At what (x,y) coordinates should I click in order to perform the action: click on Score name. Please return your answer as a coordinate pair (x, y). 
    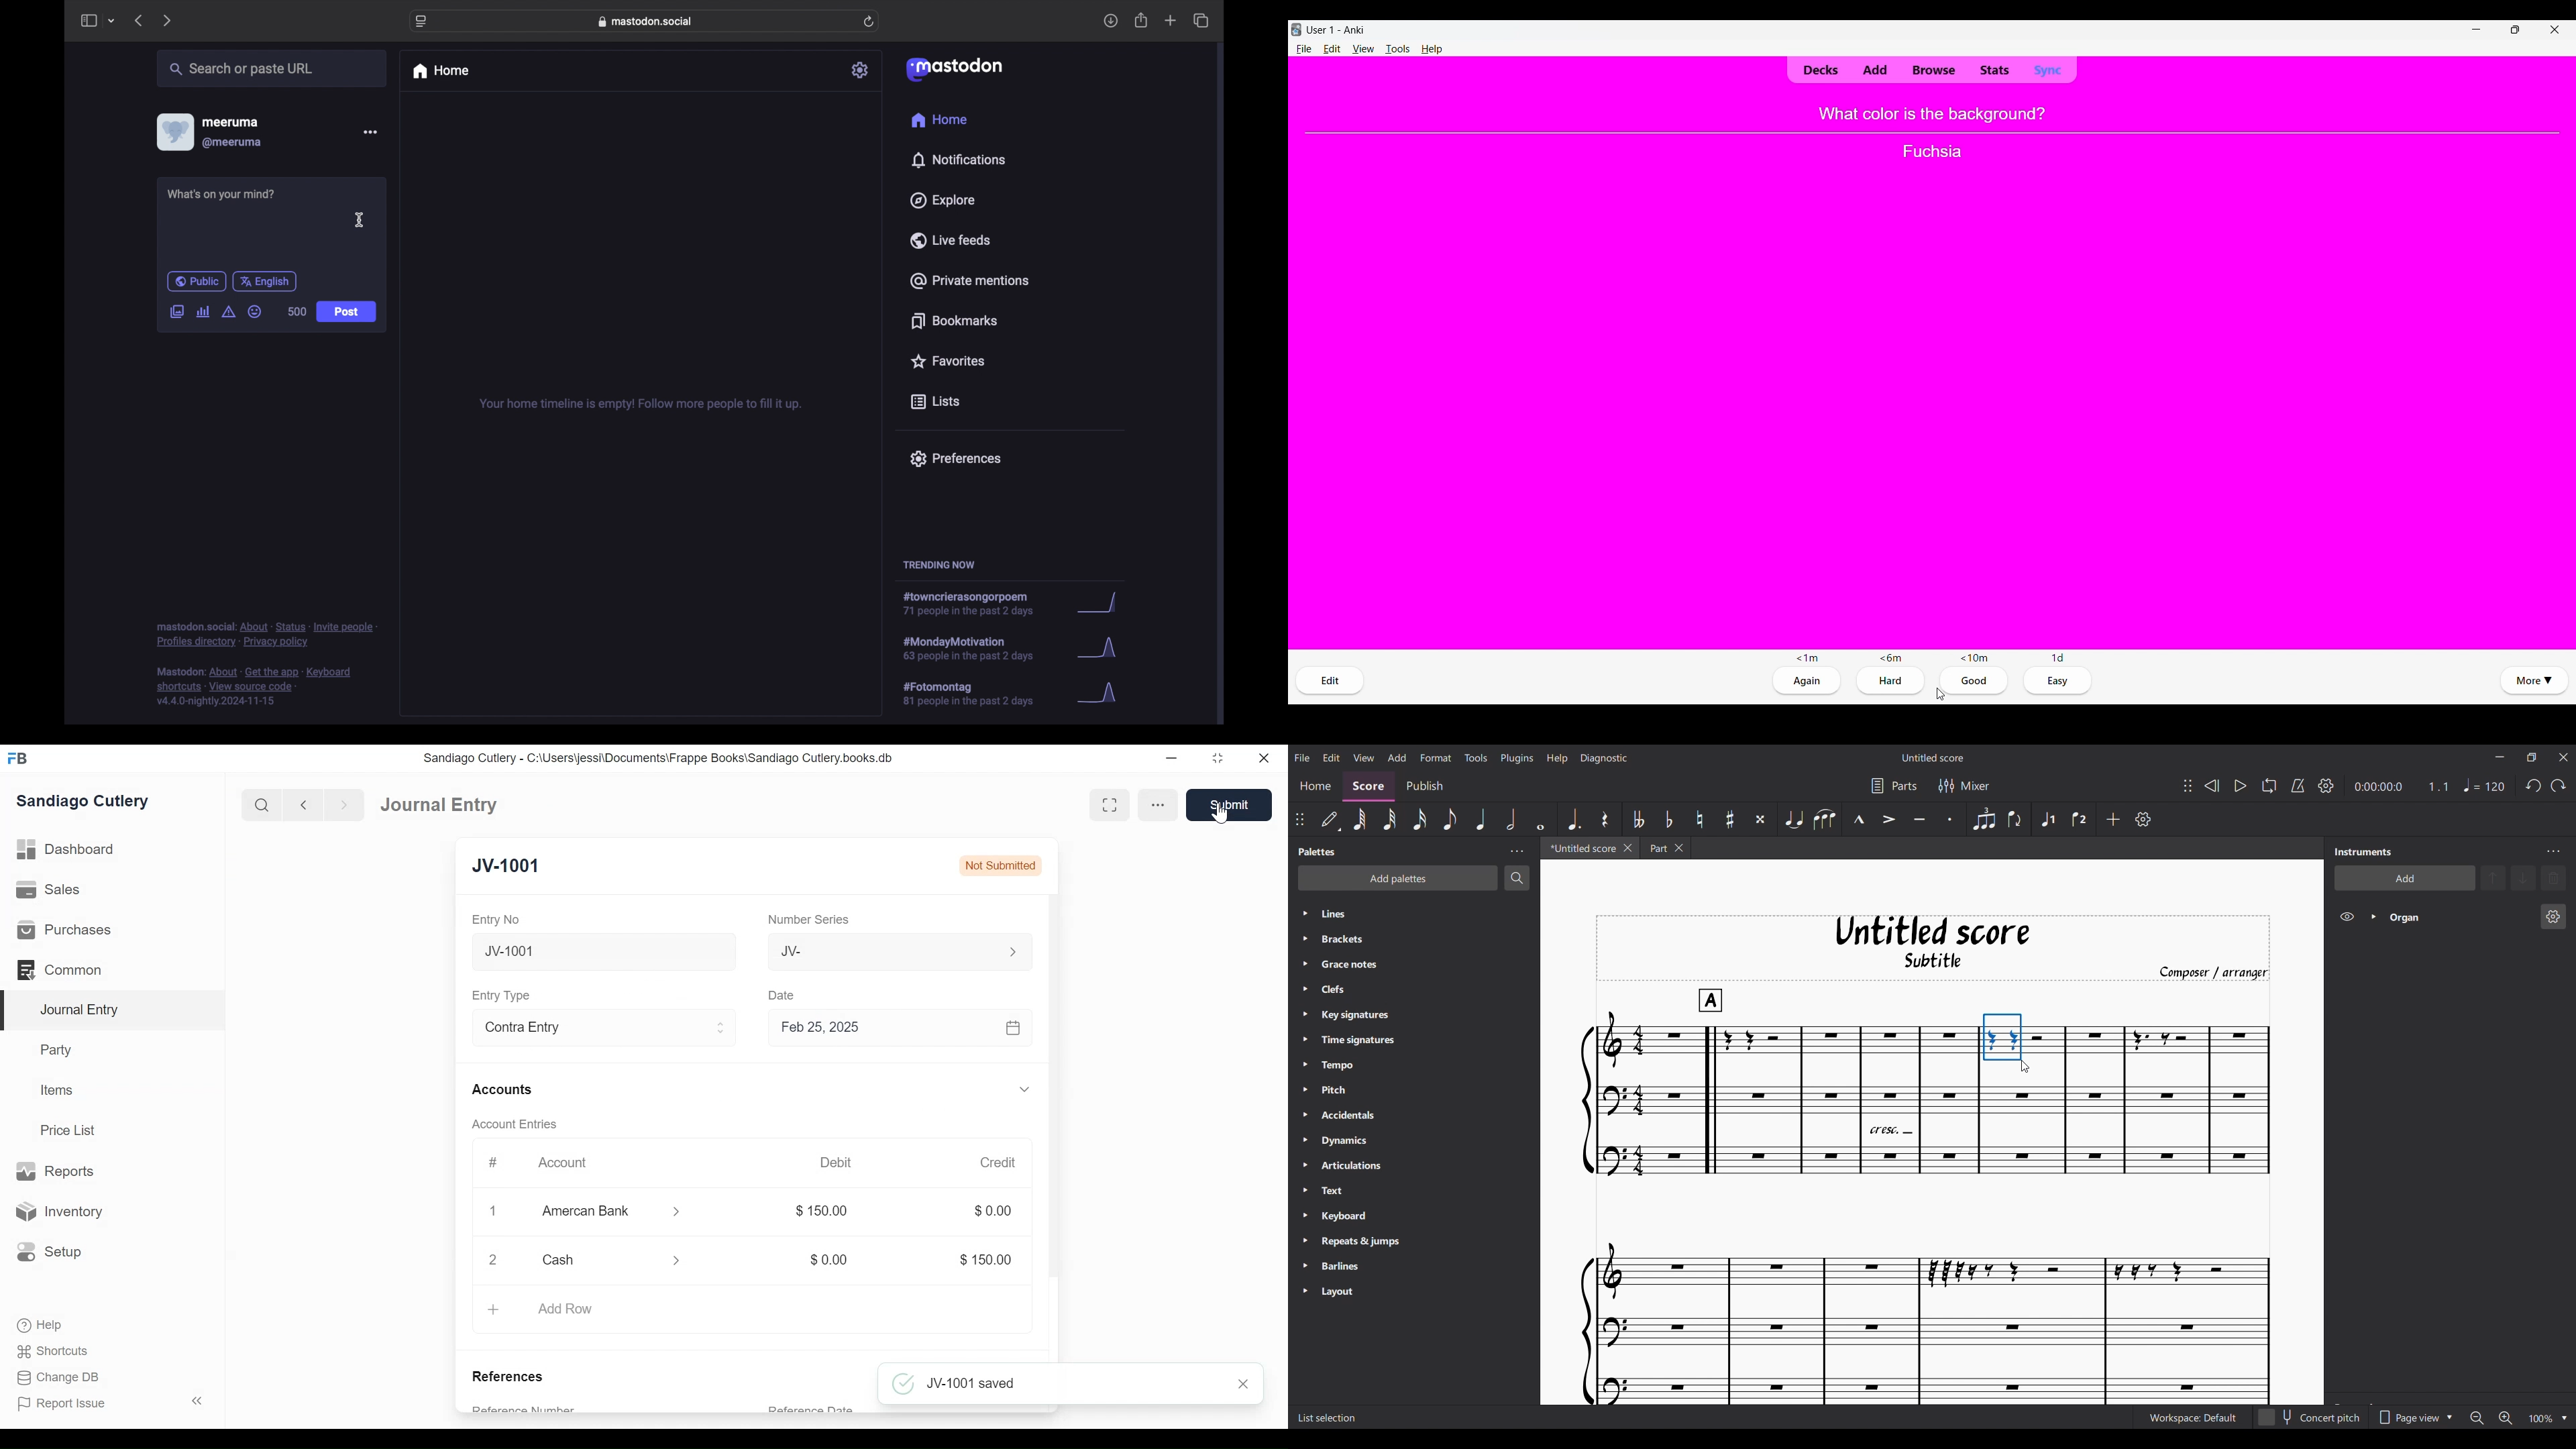
    Looking at the image, I should click on (1934, 757).